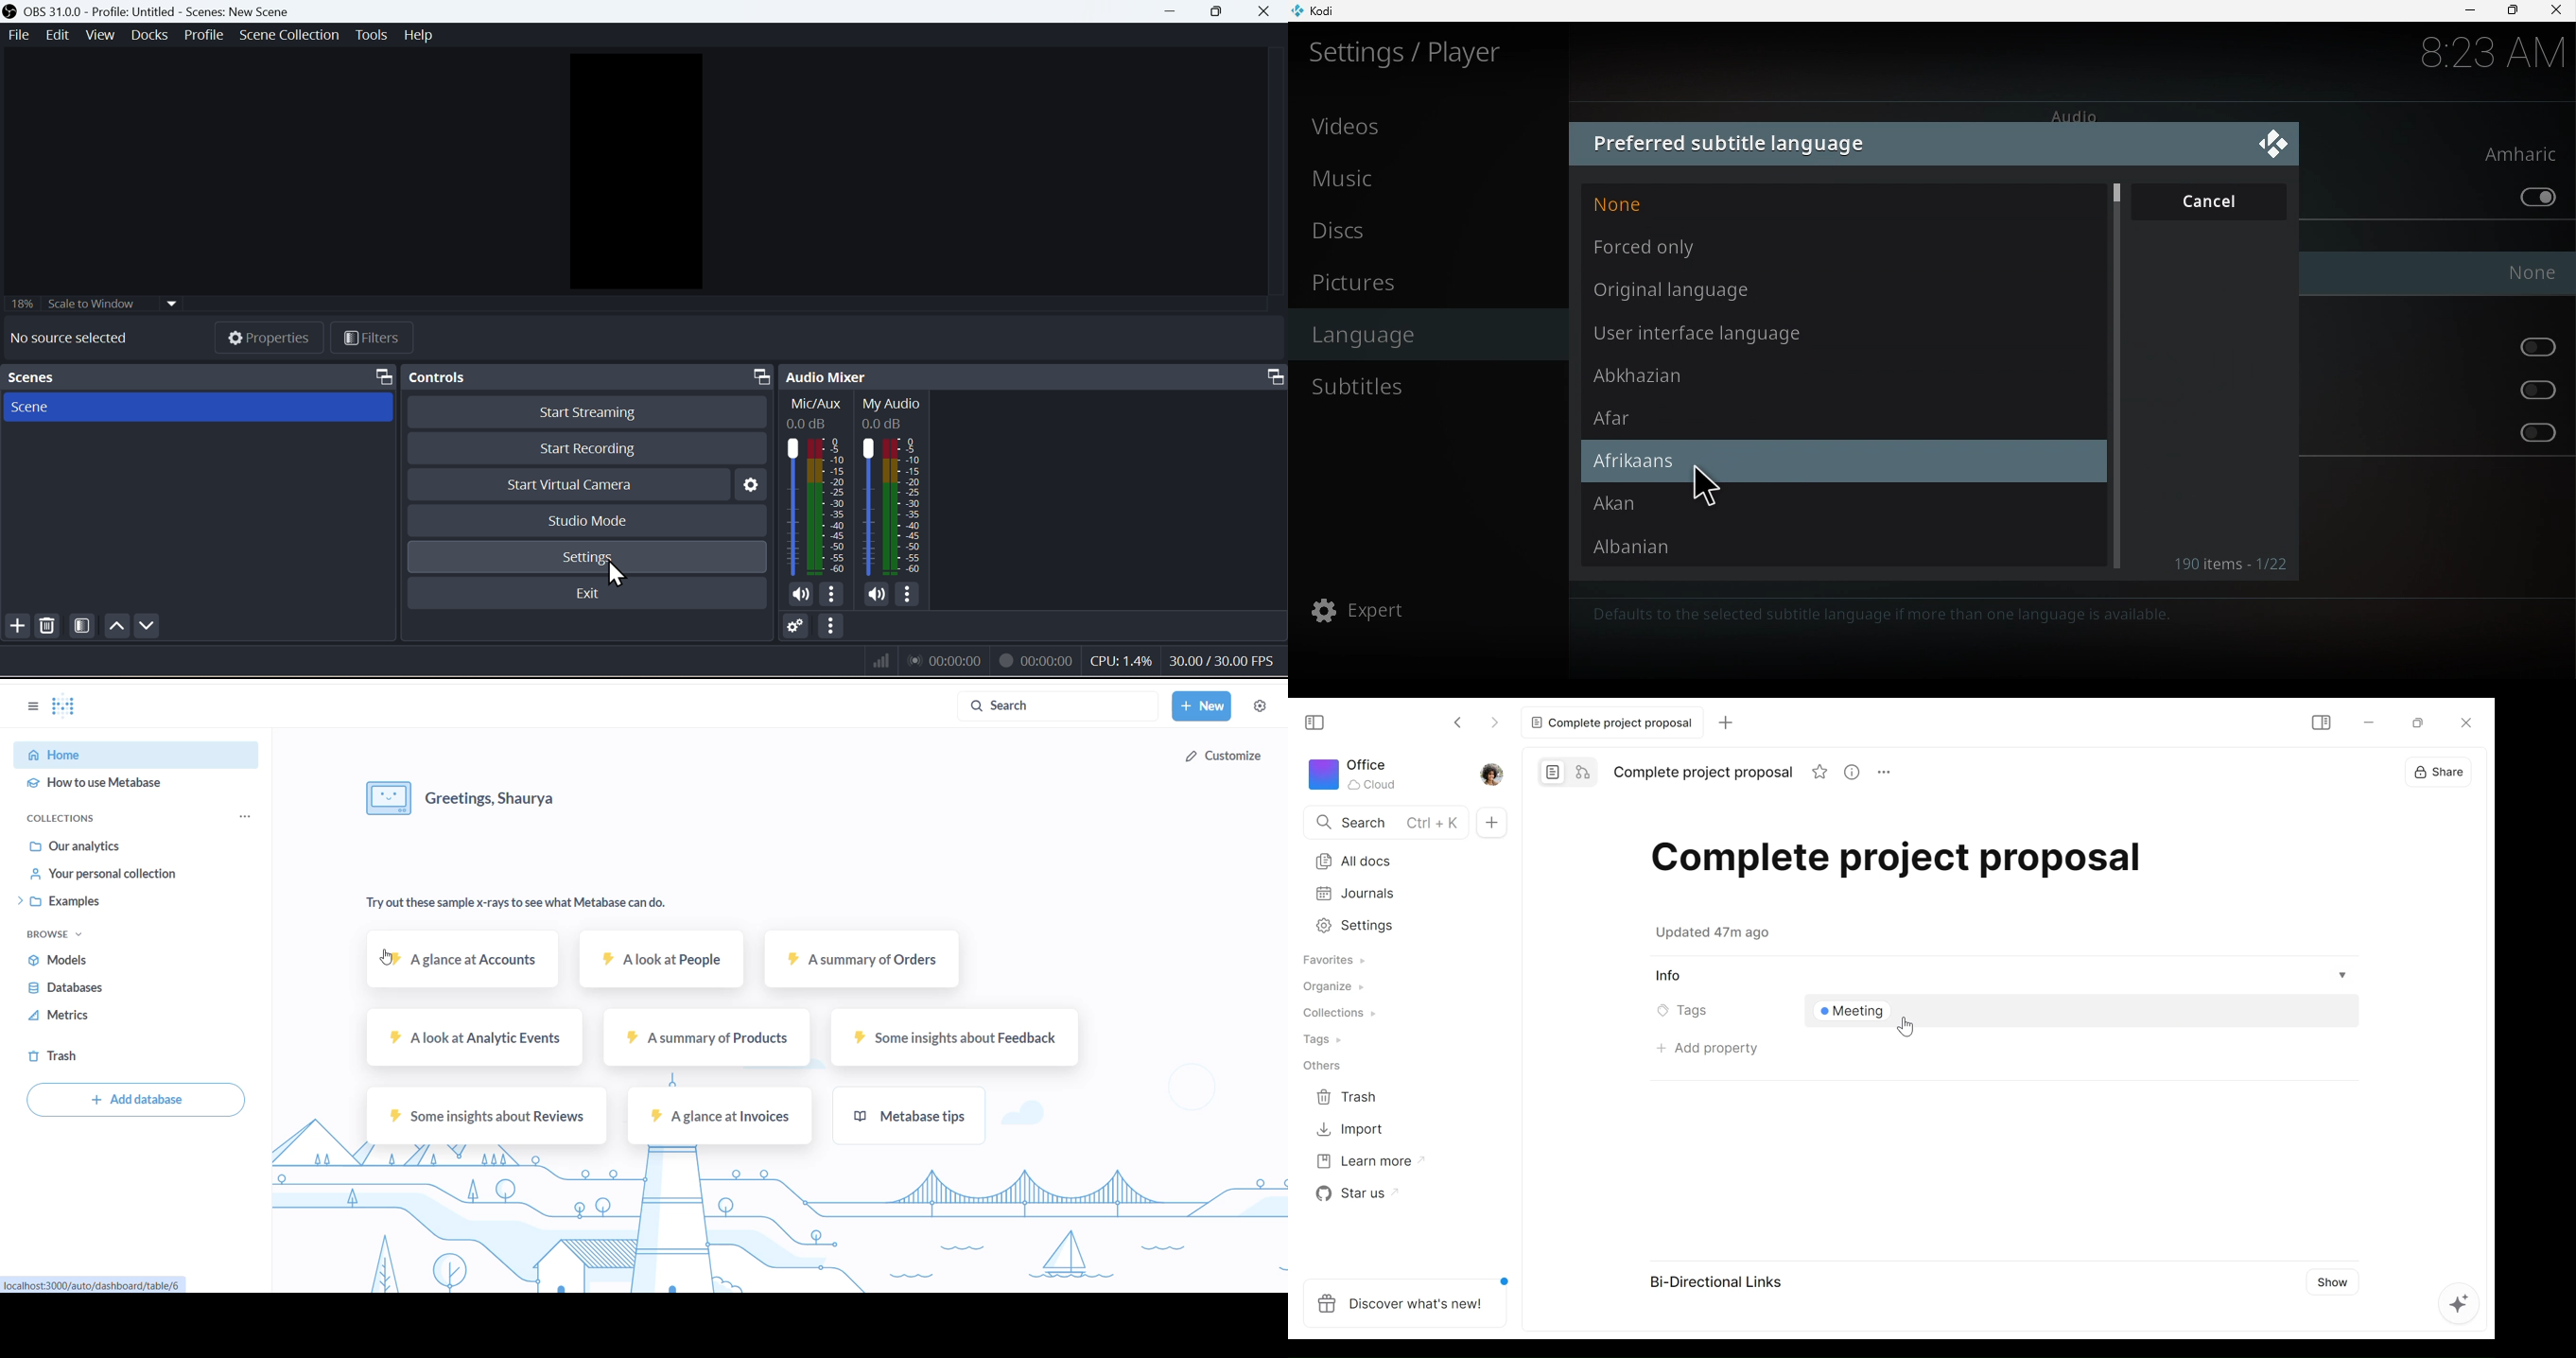 Image resolution: width=2576 pixels, height=1372 pixels. Describe the element at coordinates (588, 374) in the screenshot. I see `Controls` at that location.